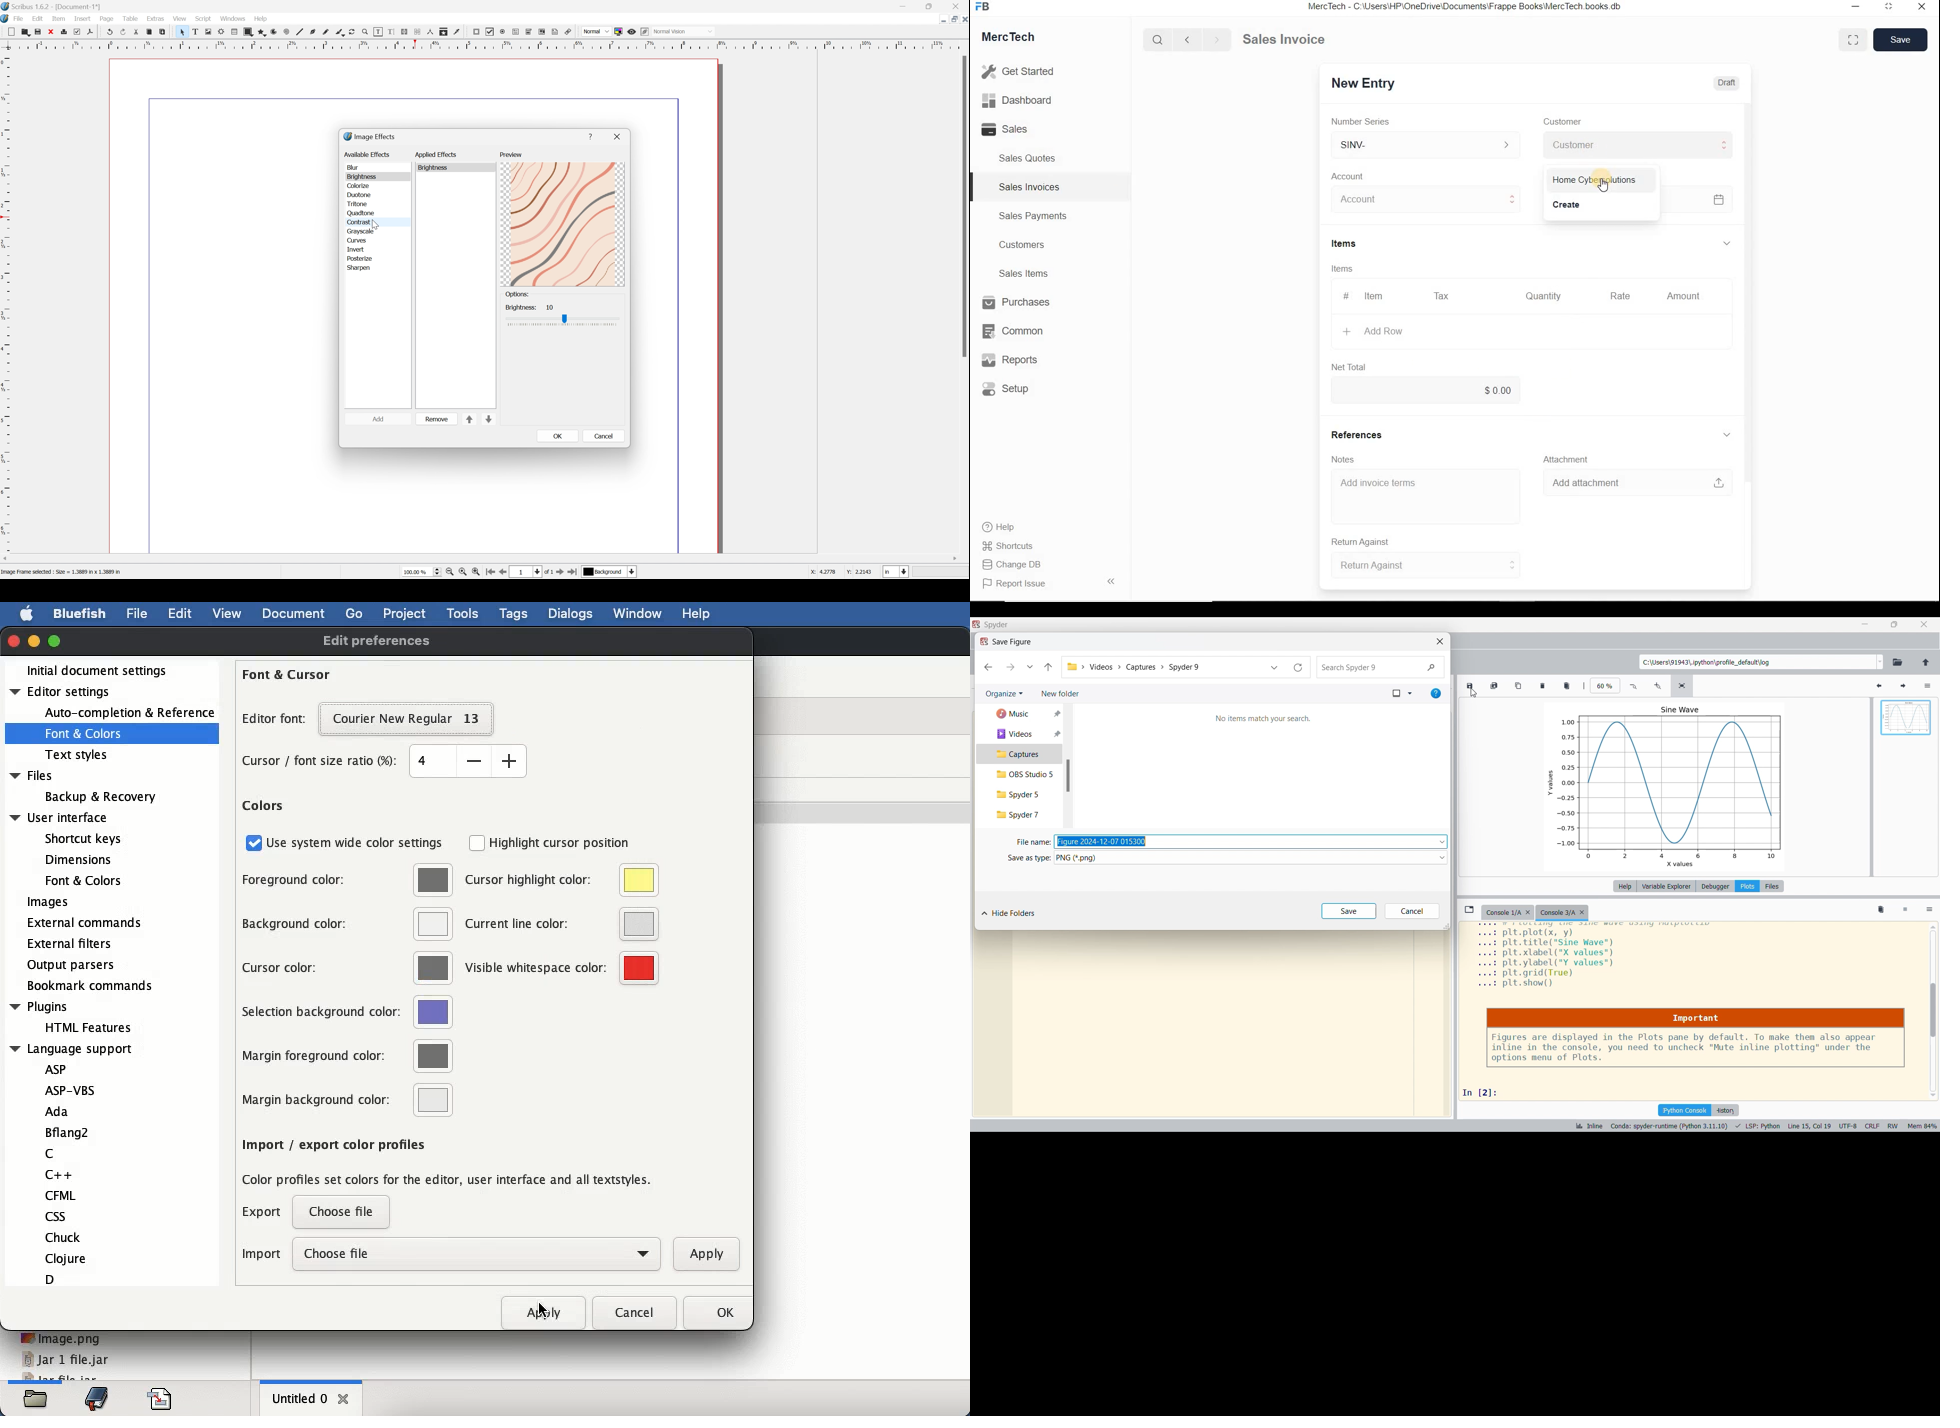  What do you see at coordinates (1014, 39) in the screenshot?
I see `MercTech` at bounding box center [1014, 39].